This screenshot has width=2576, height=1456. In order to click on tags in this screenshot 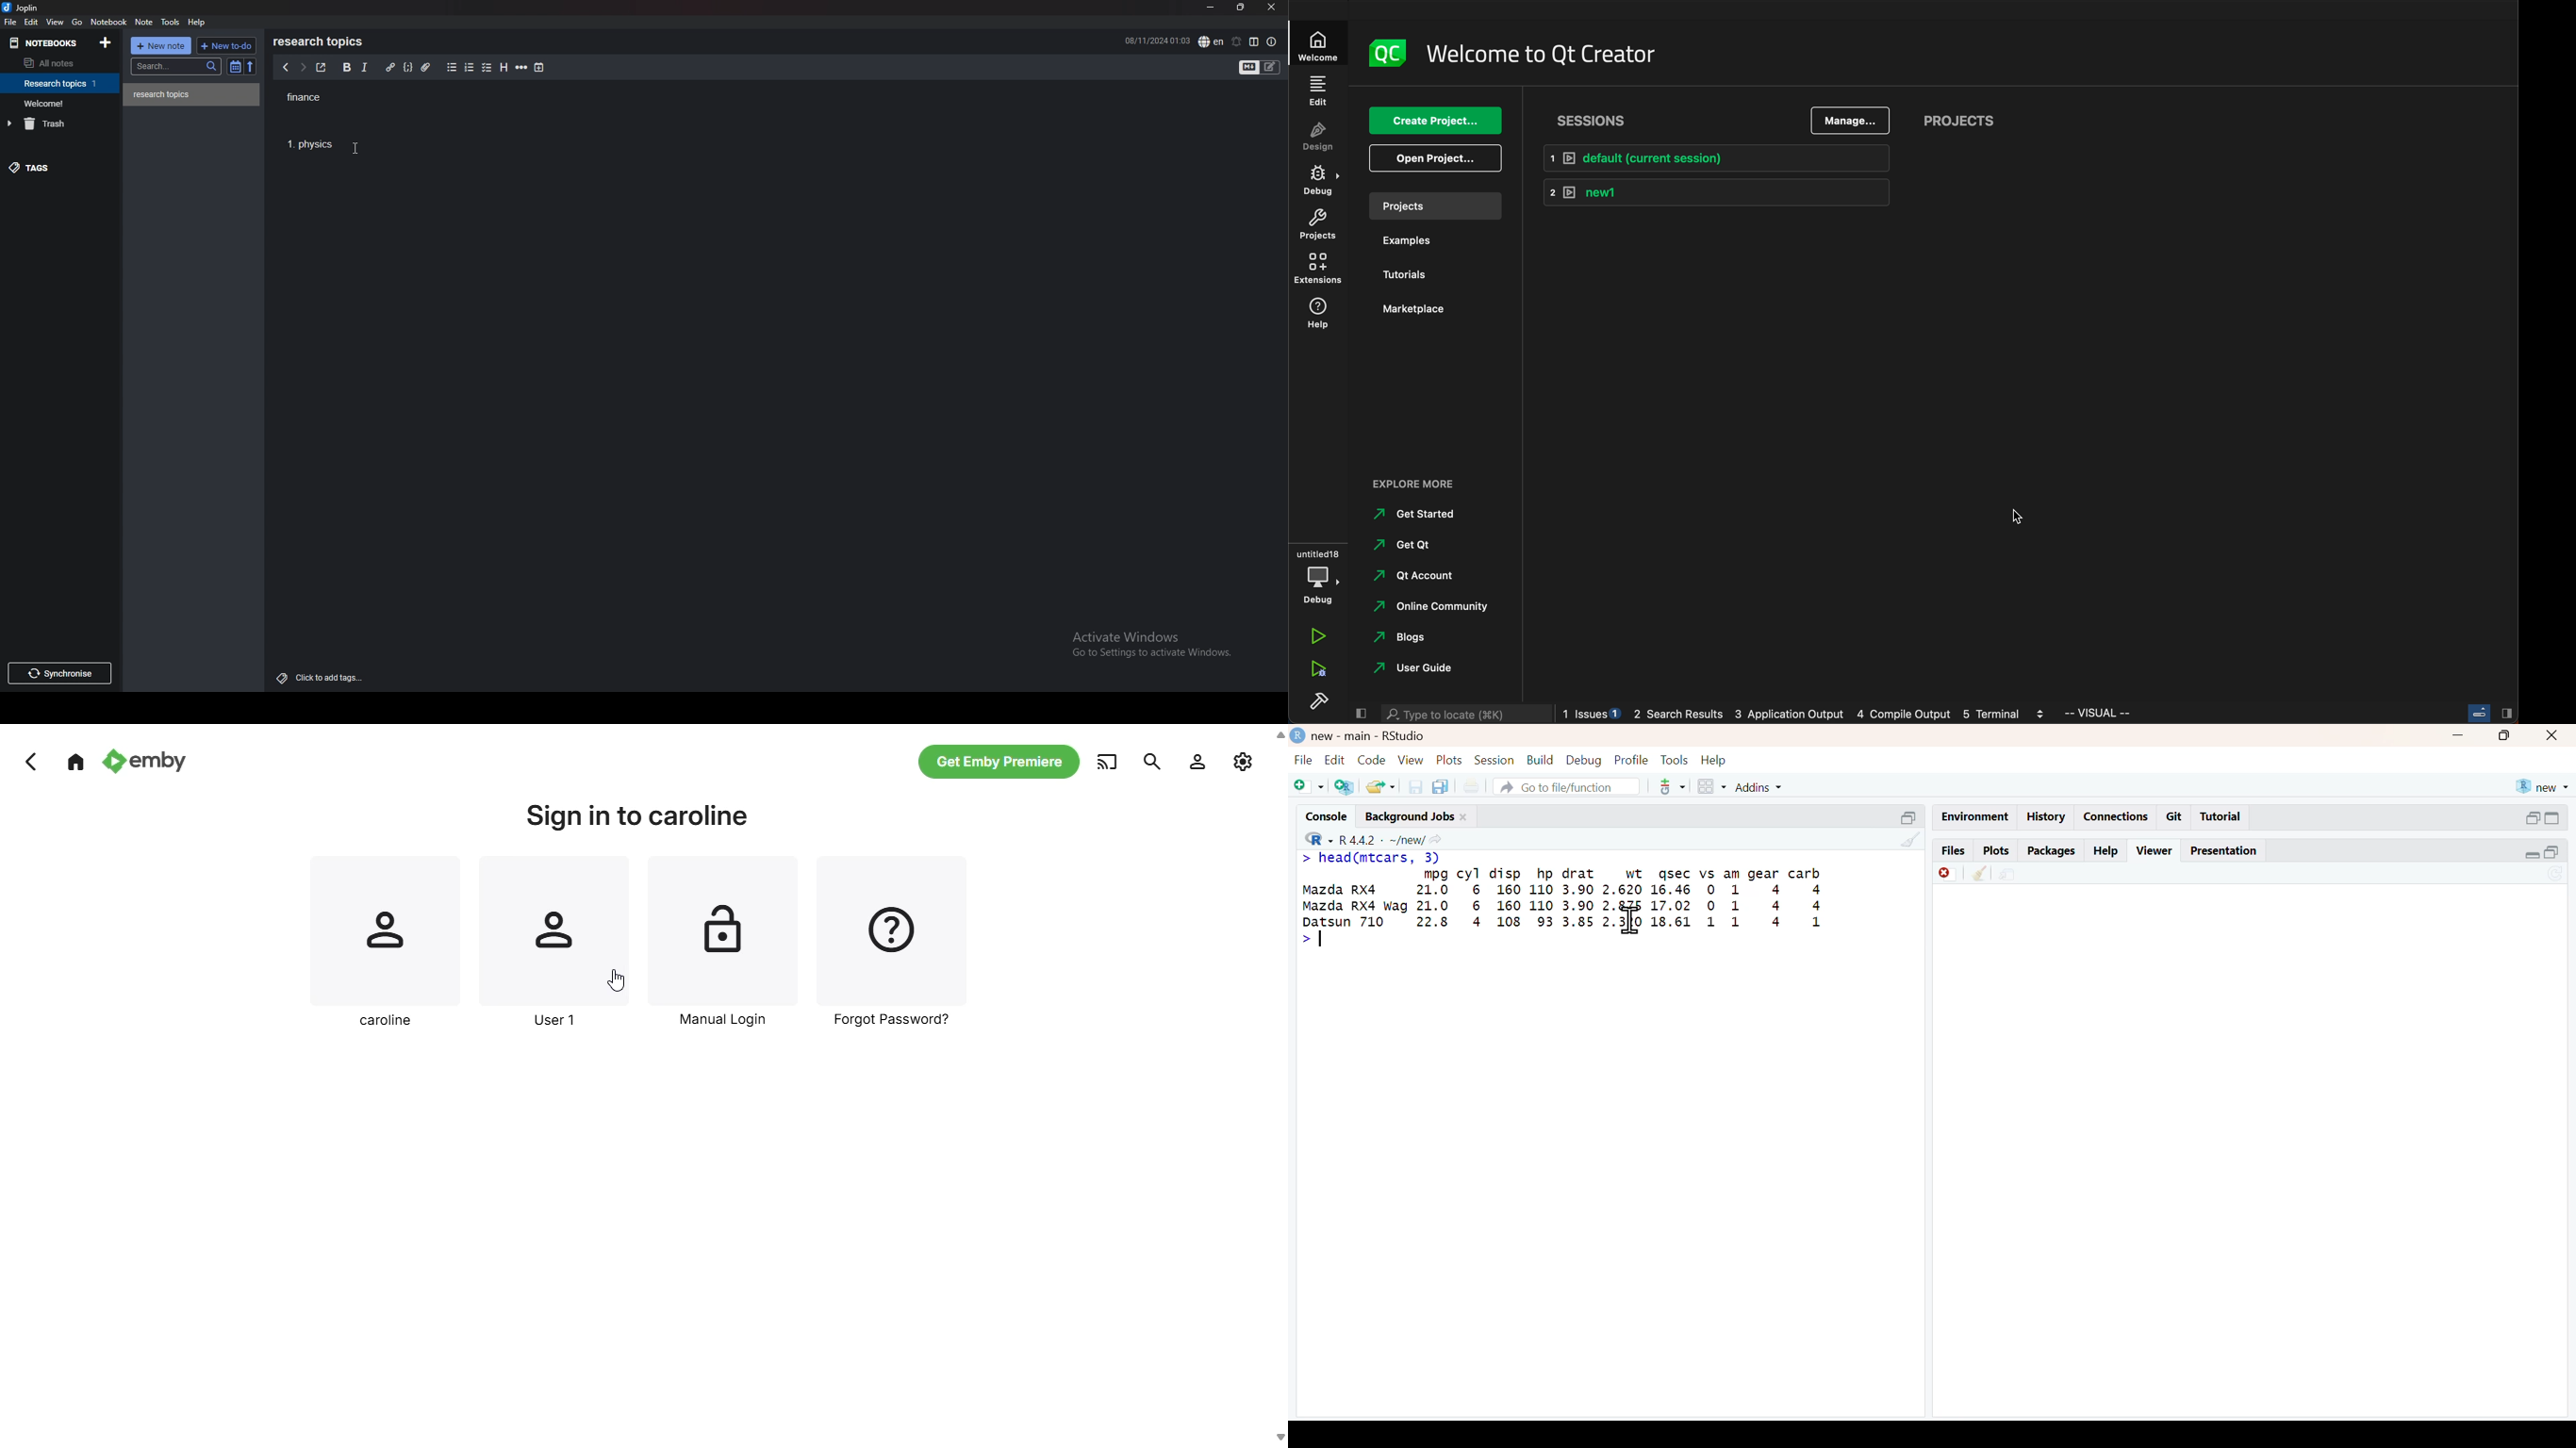, I will do `click(57, 170)`.